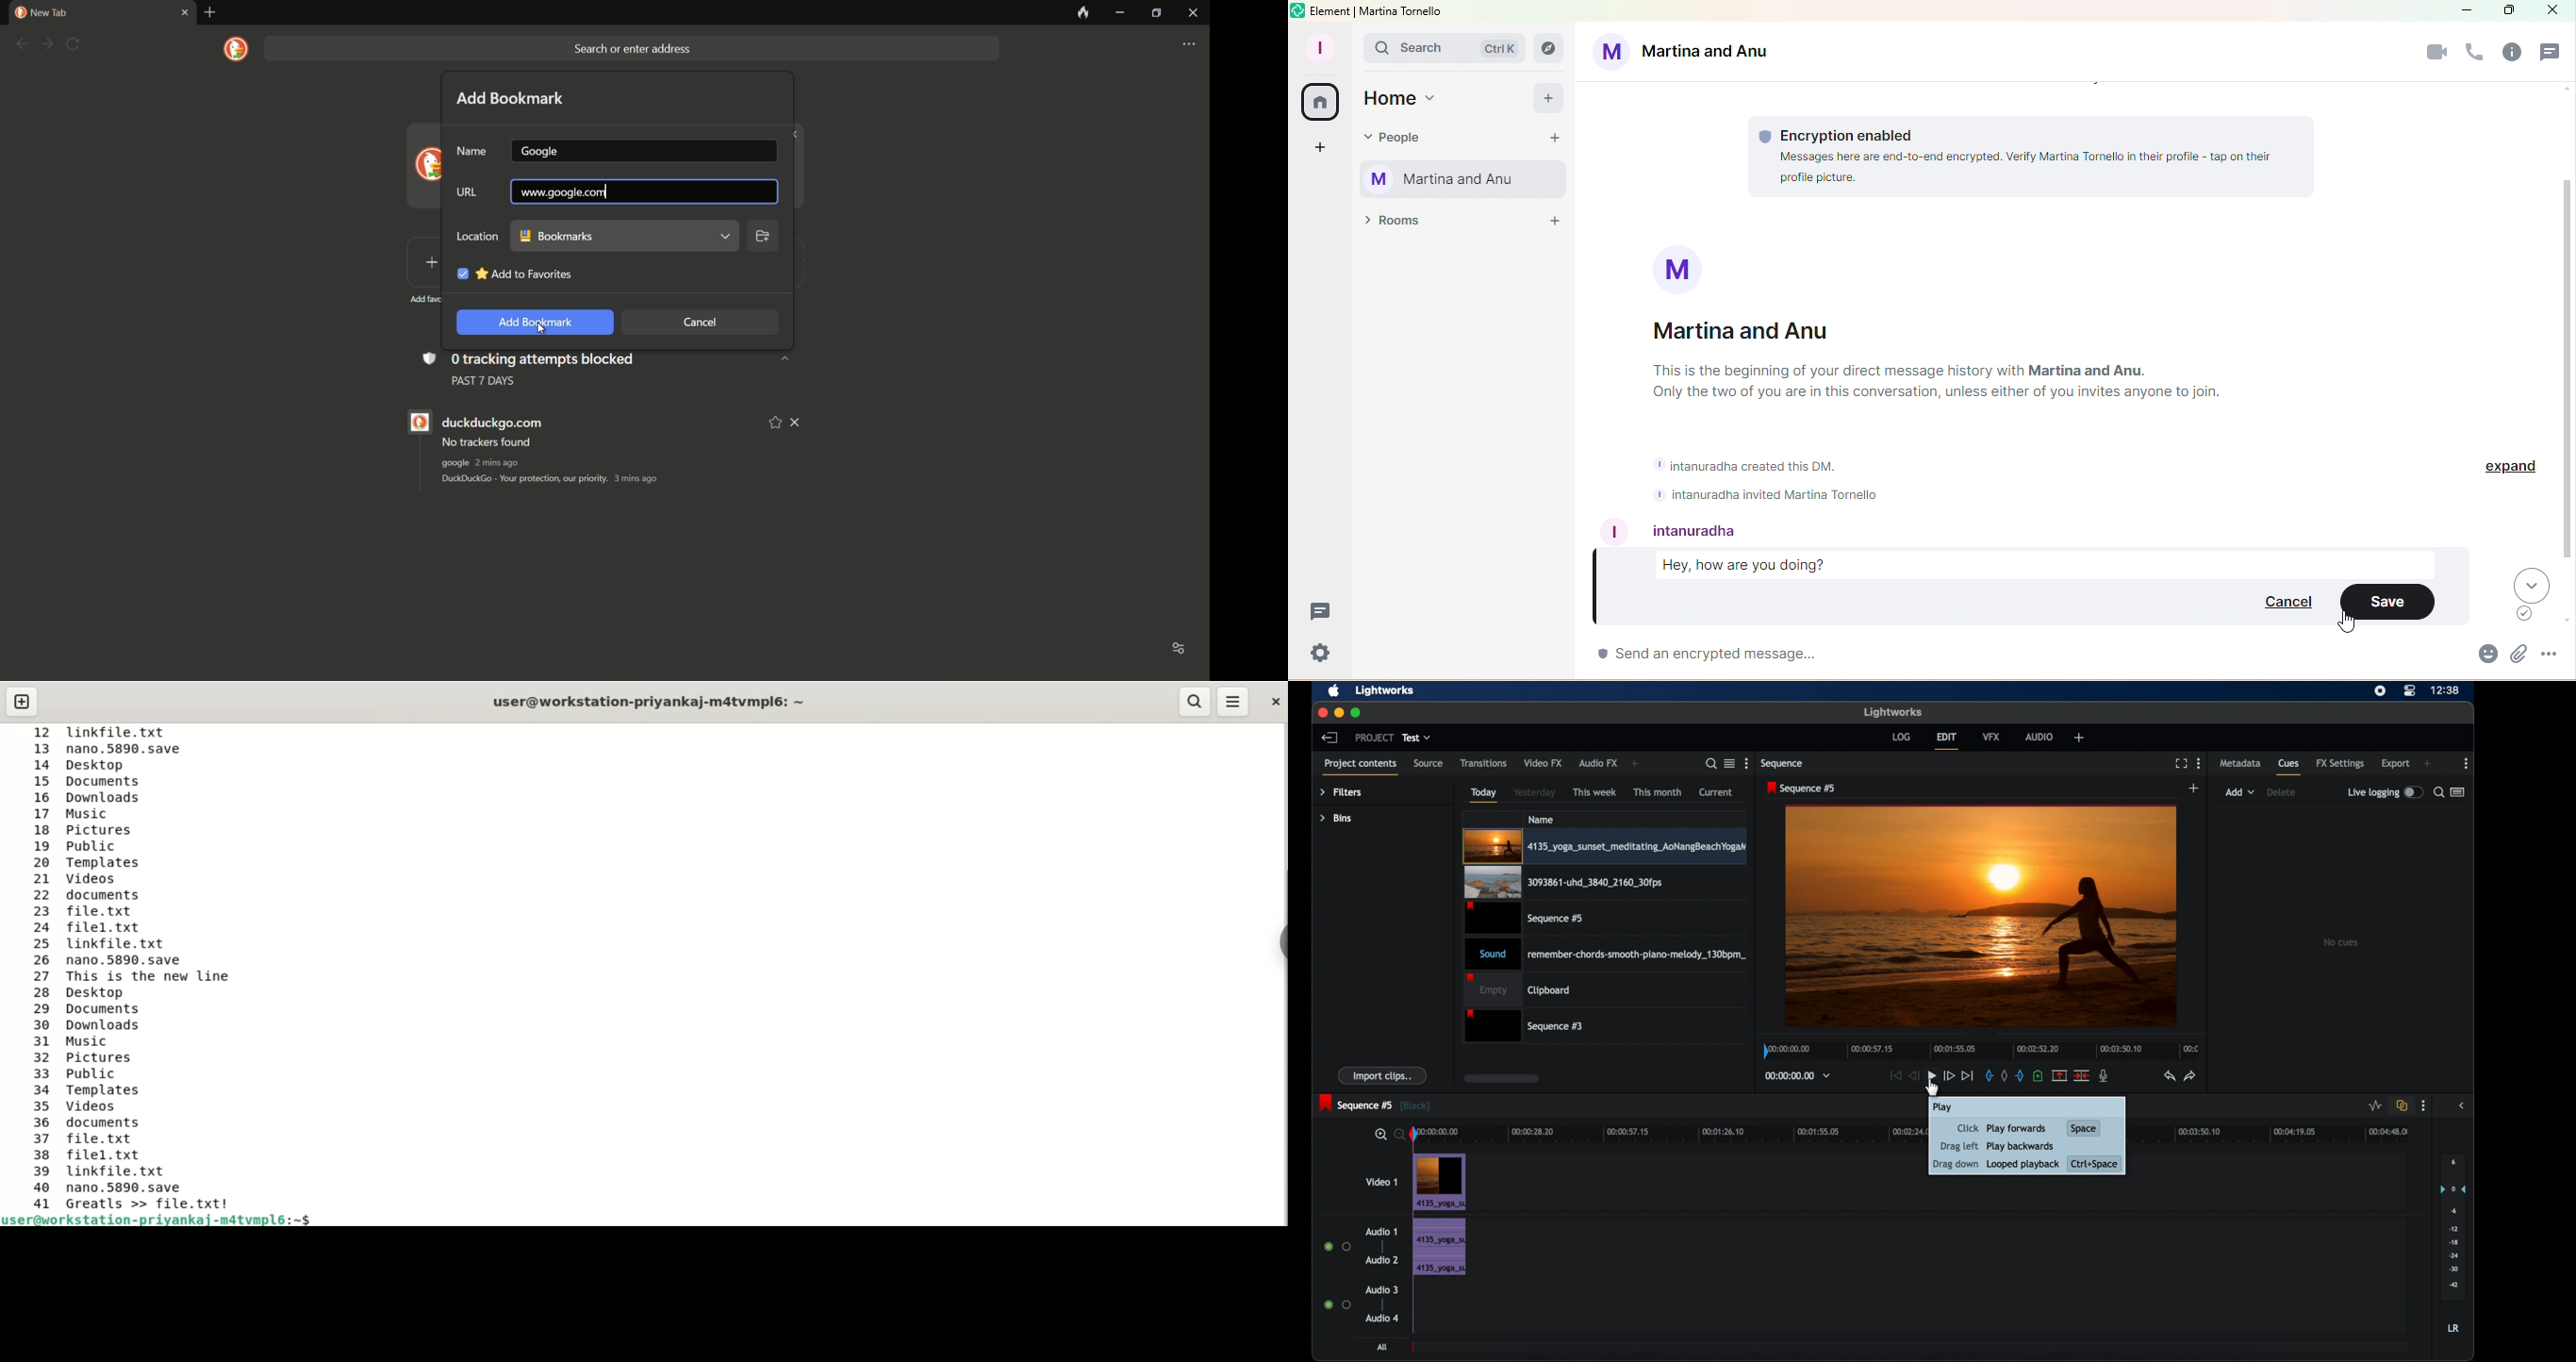  What do you see at coordinates (1386, 1134) in the screenshot?
I see `zoom ` at bounding box center [1386, 1134].